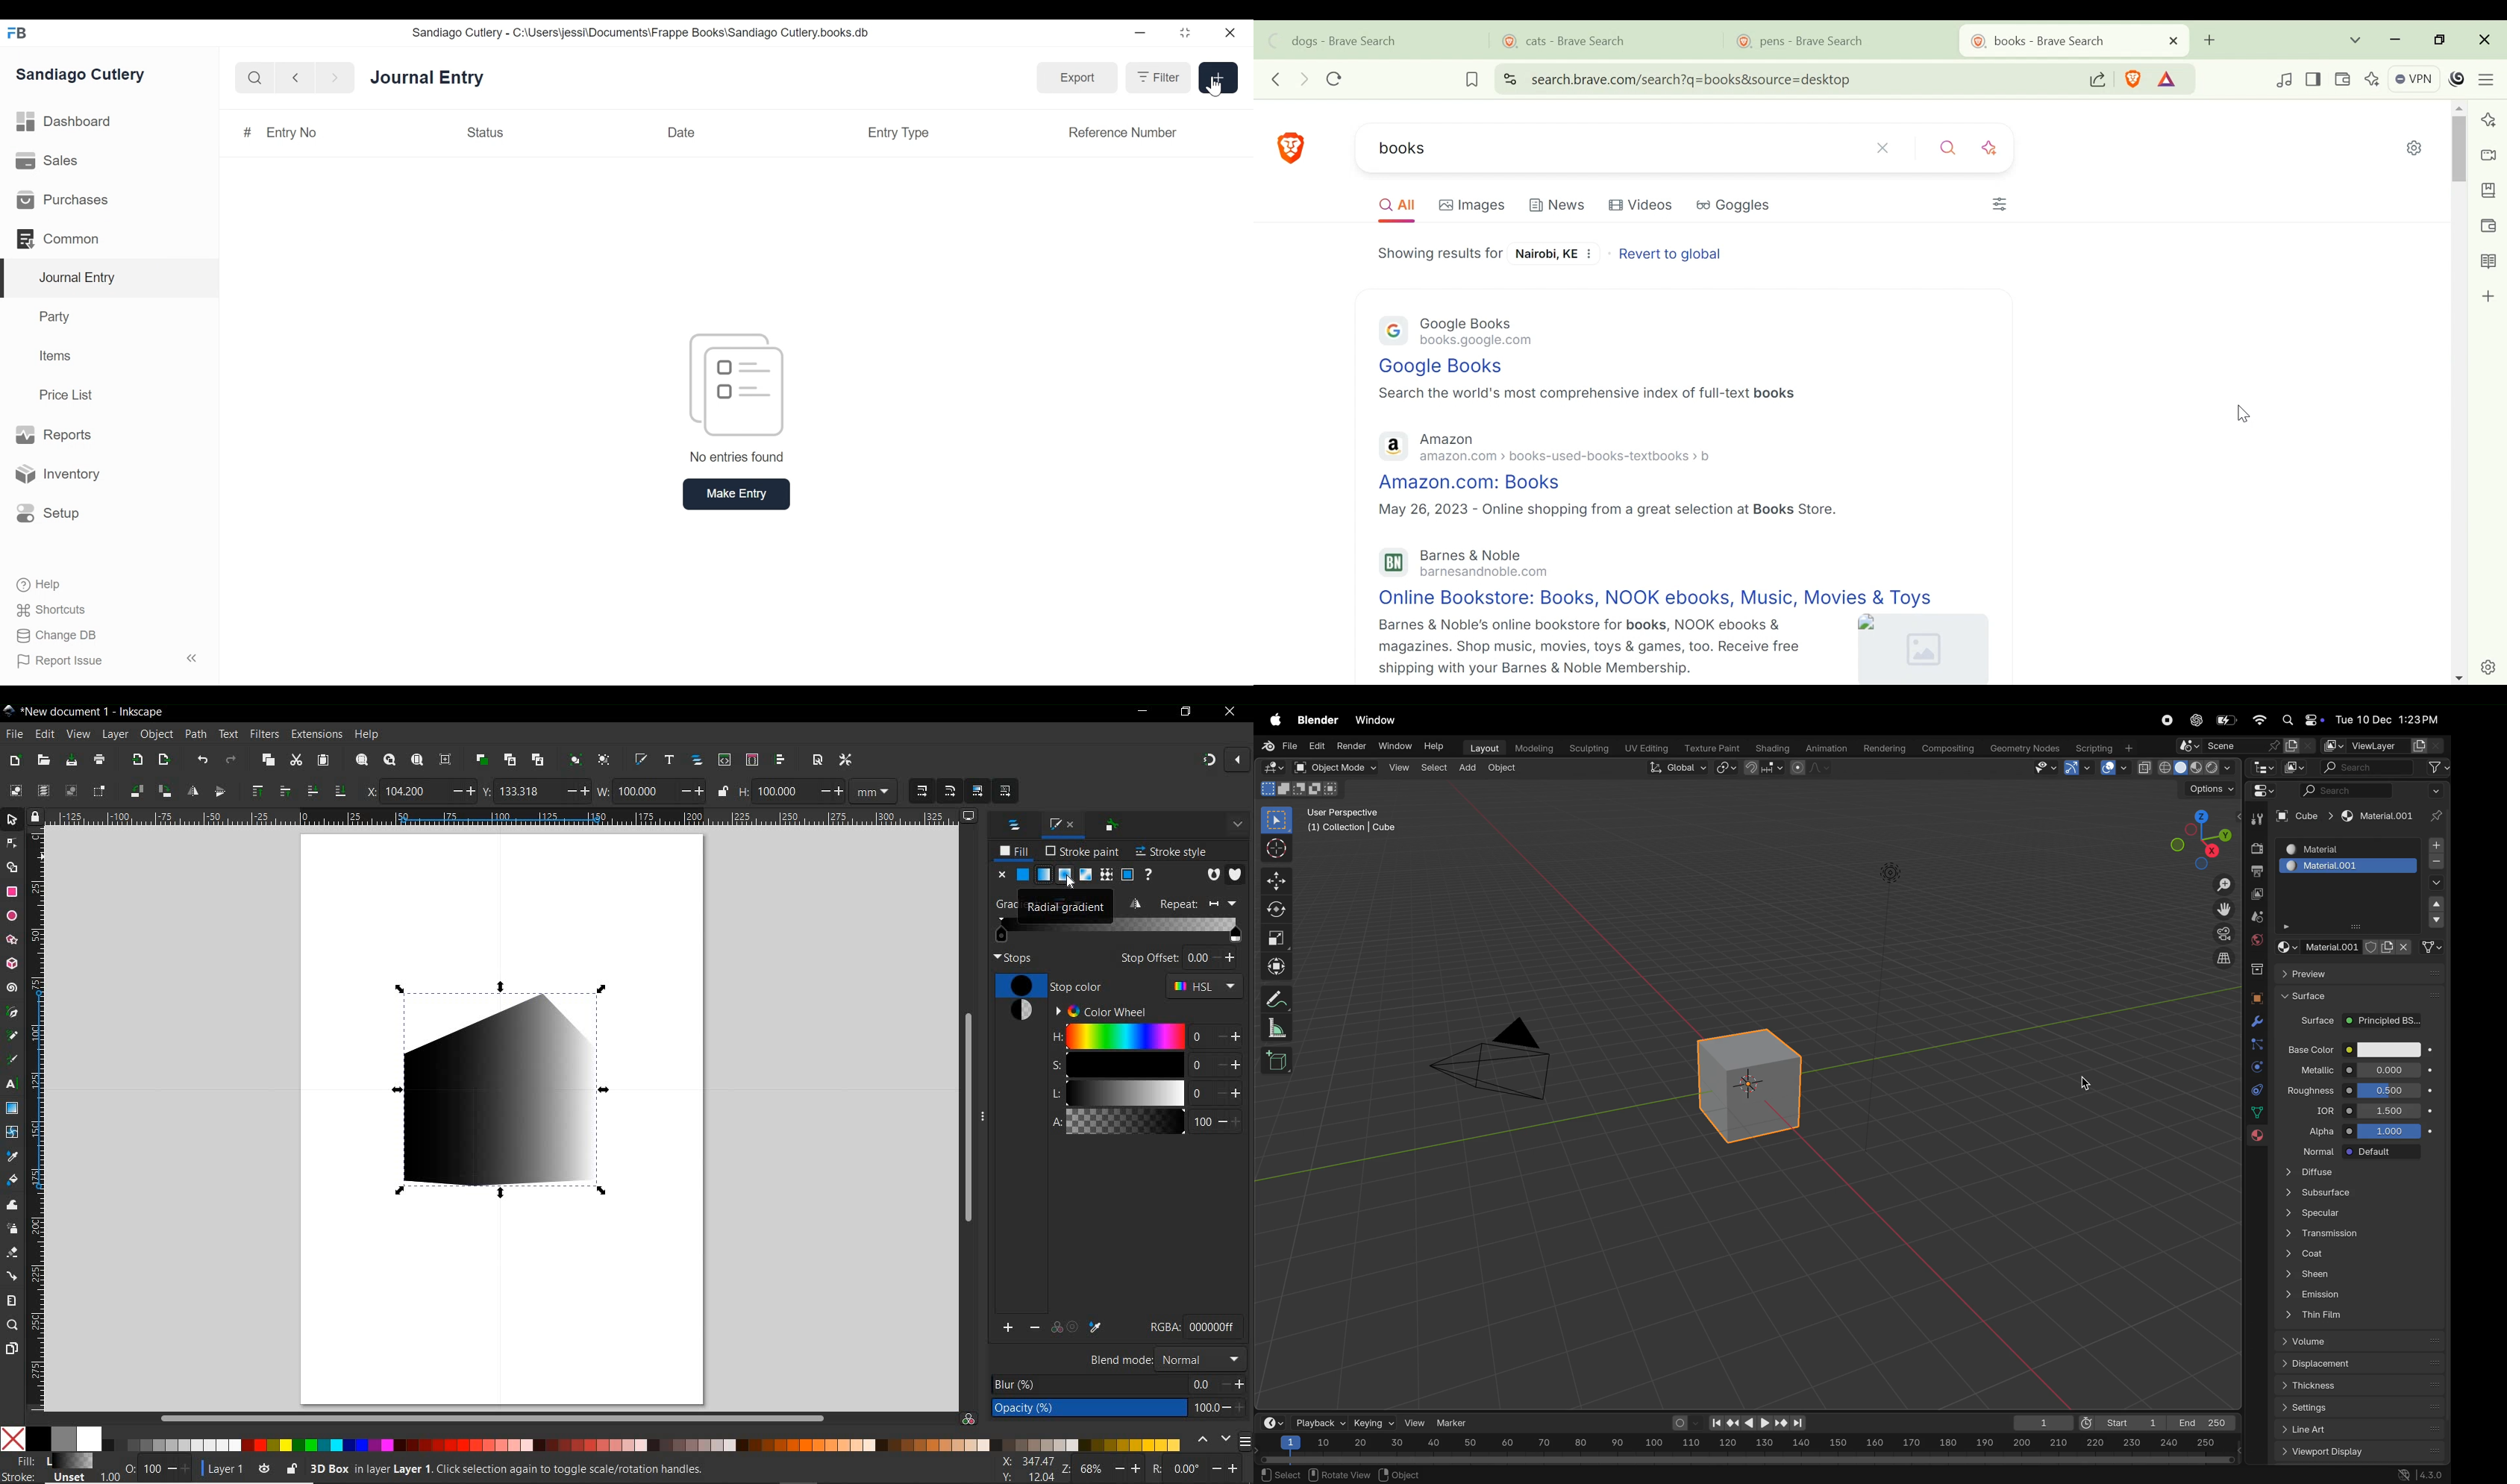  Describe the element at coordinates (12, 1299) in the screenshot. I see `MEASURE TOOL` at that location.